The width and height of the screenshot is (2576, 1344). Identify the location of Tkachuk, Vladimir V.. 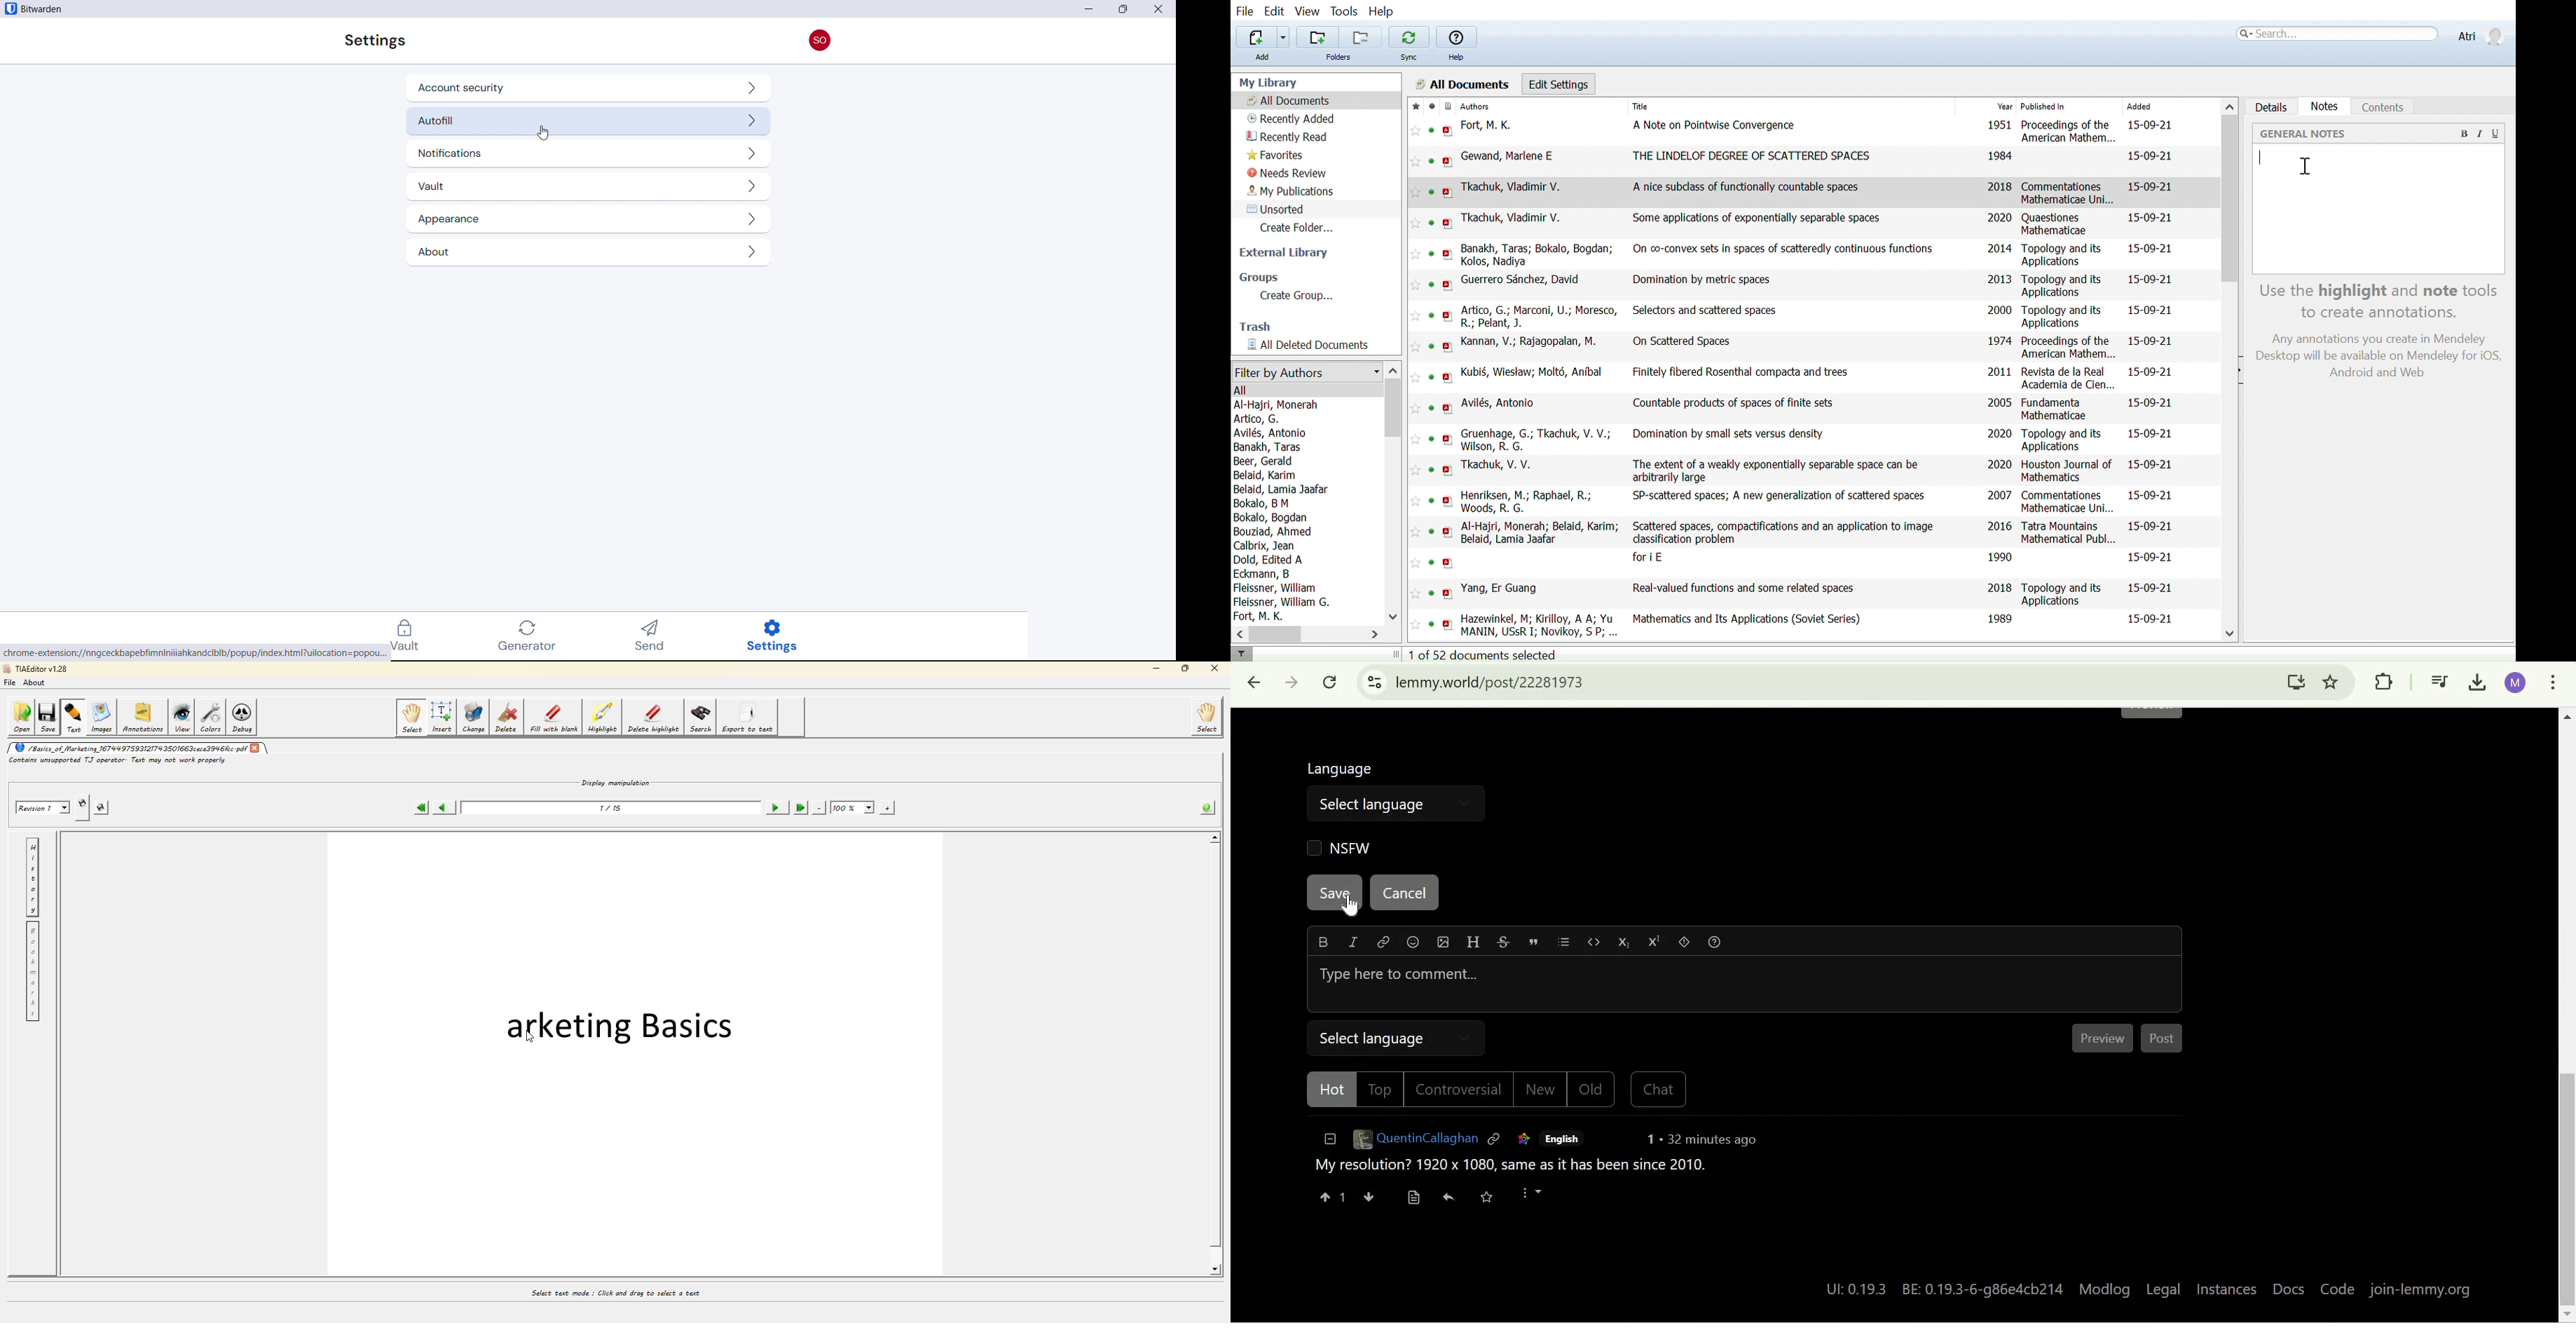
(1511, 218).